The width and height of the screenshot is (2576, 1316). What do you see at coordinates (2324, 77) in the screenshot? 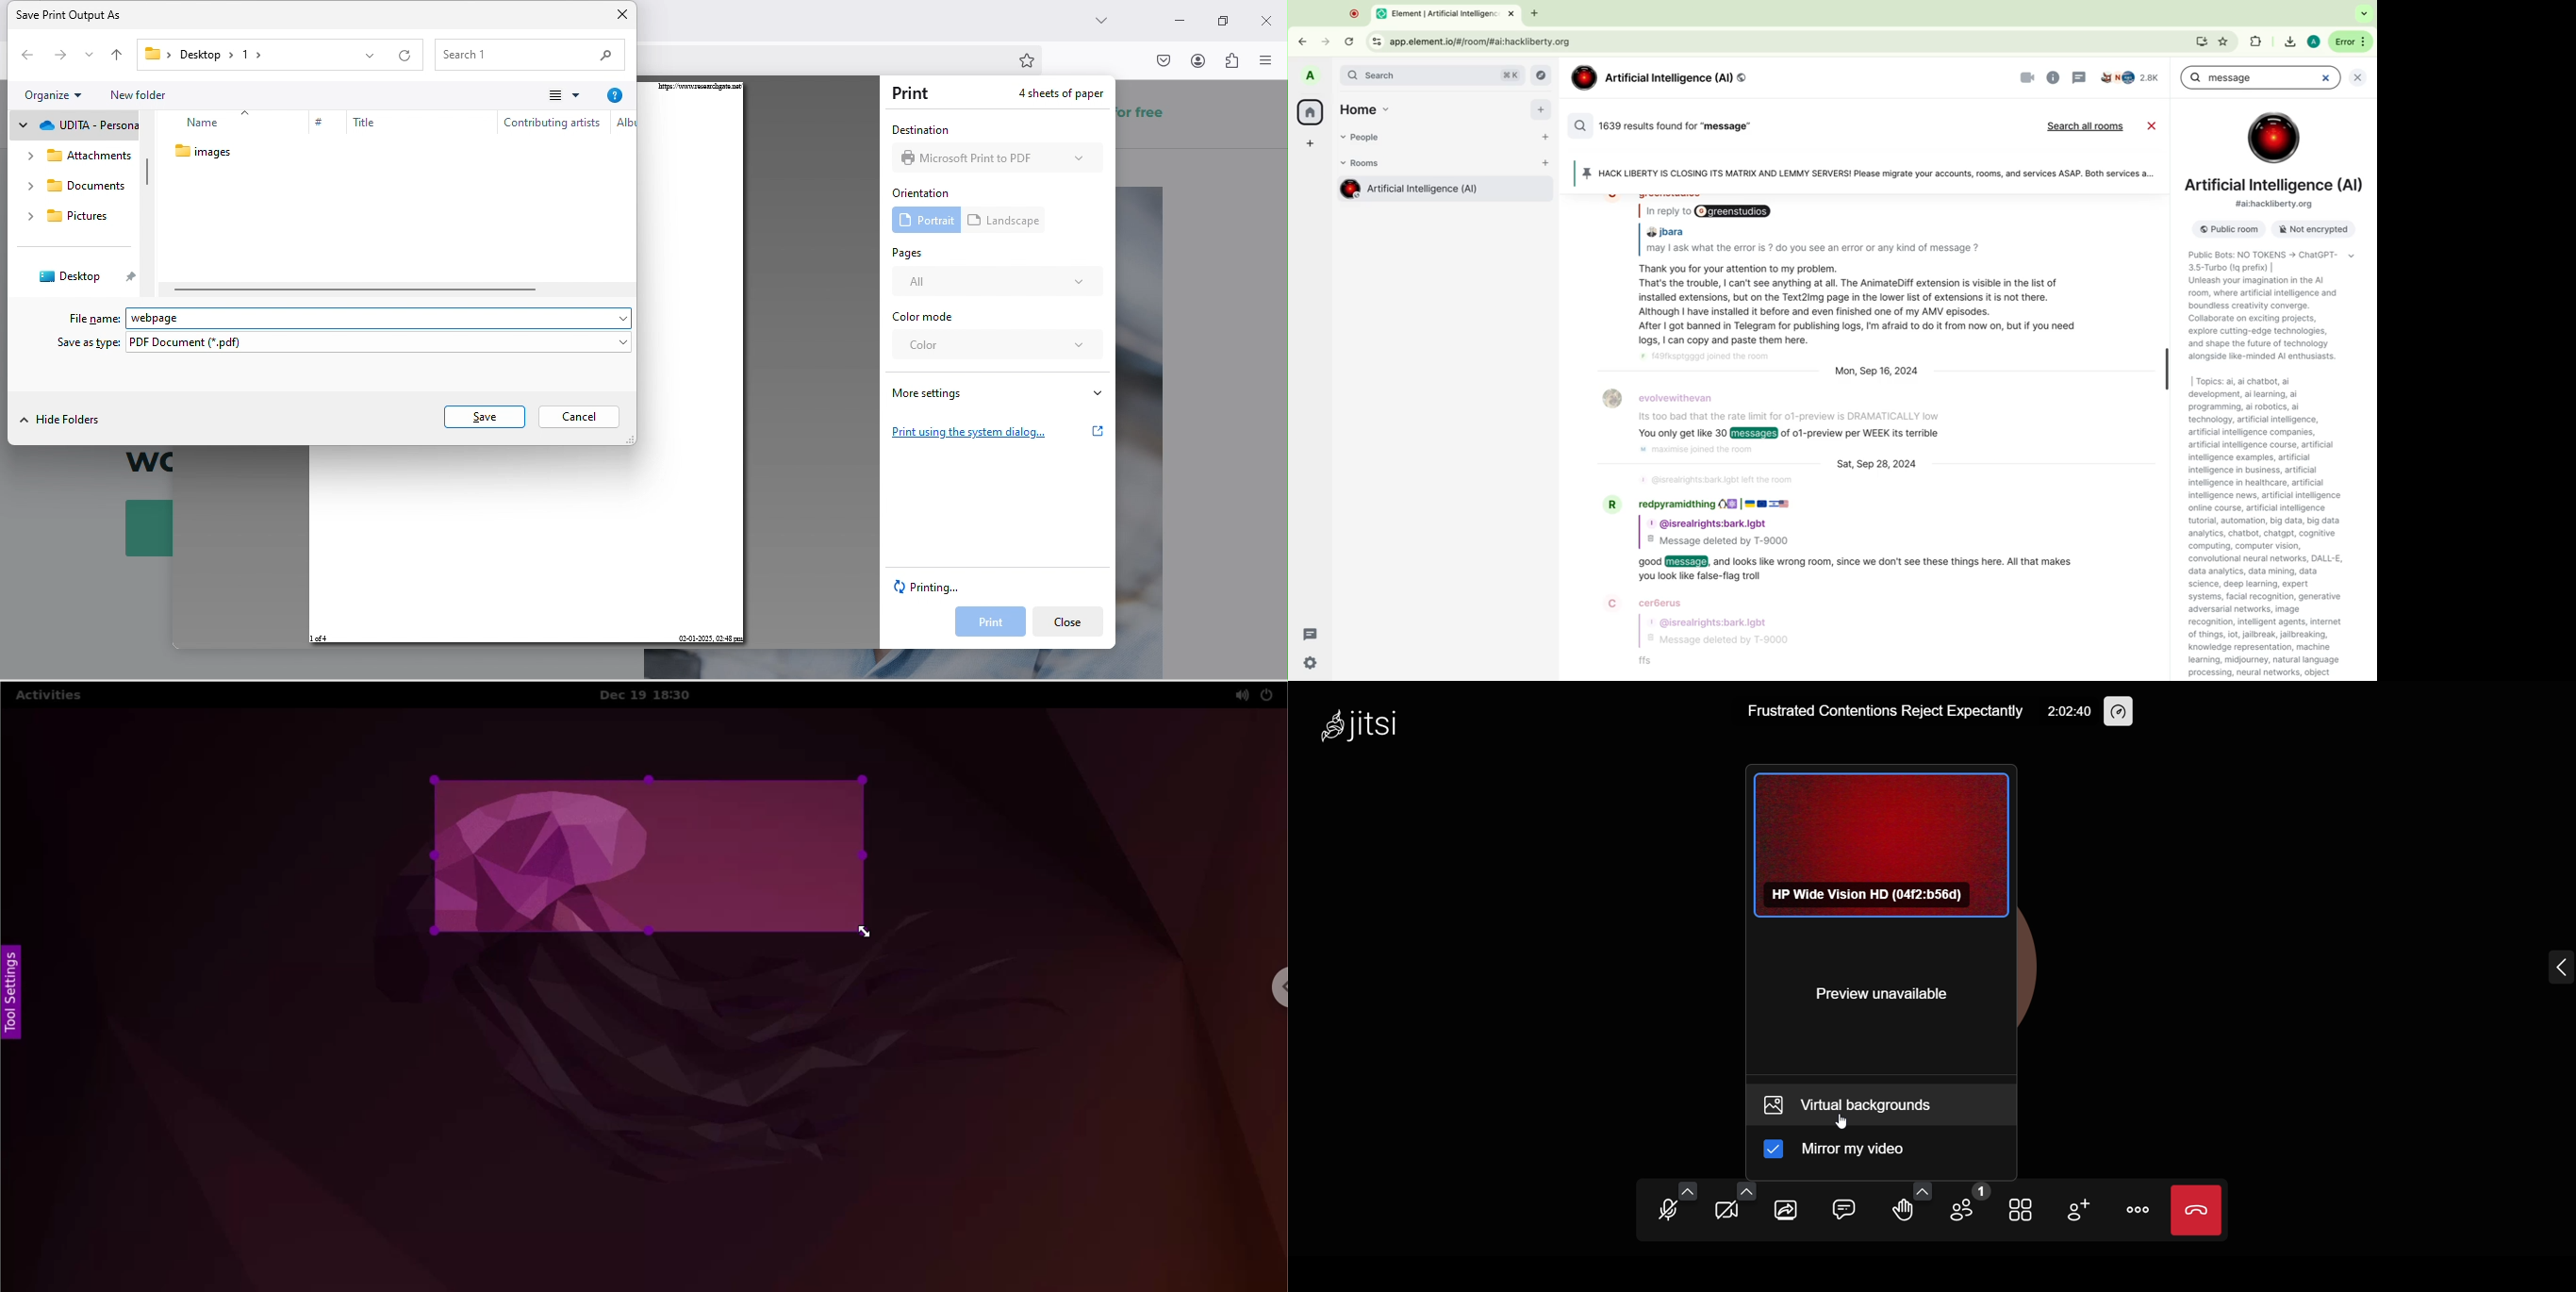
I see `cancel` at bounding box center [2324, 77].